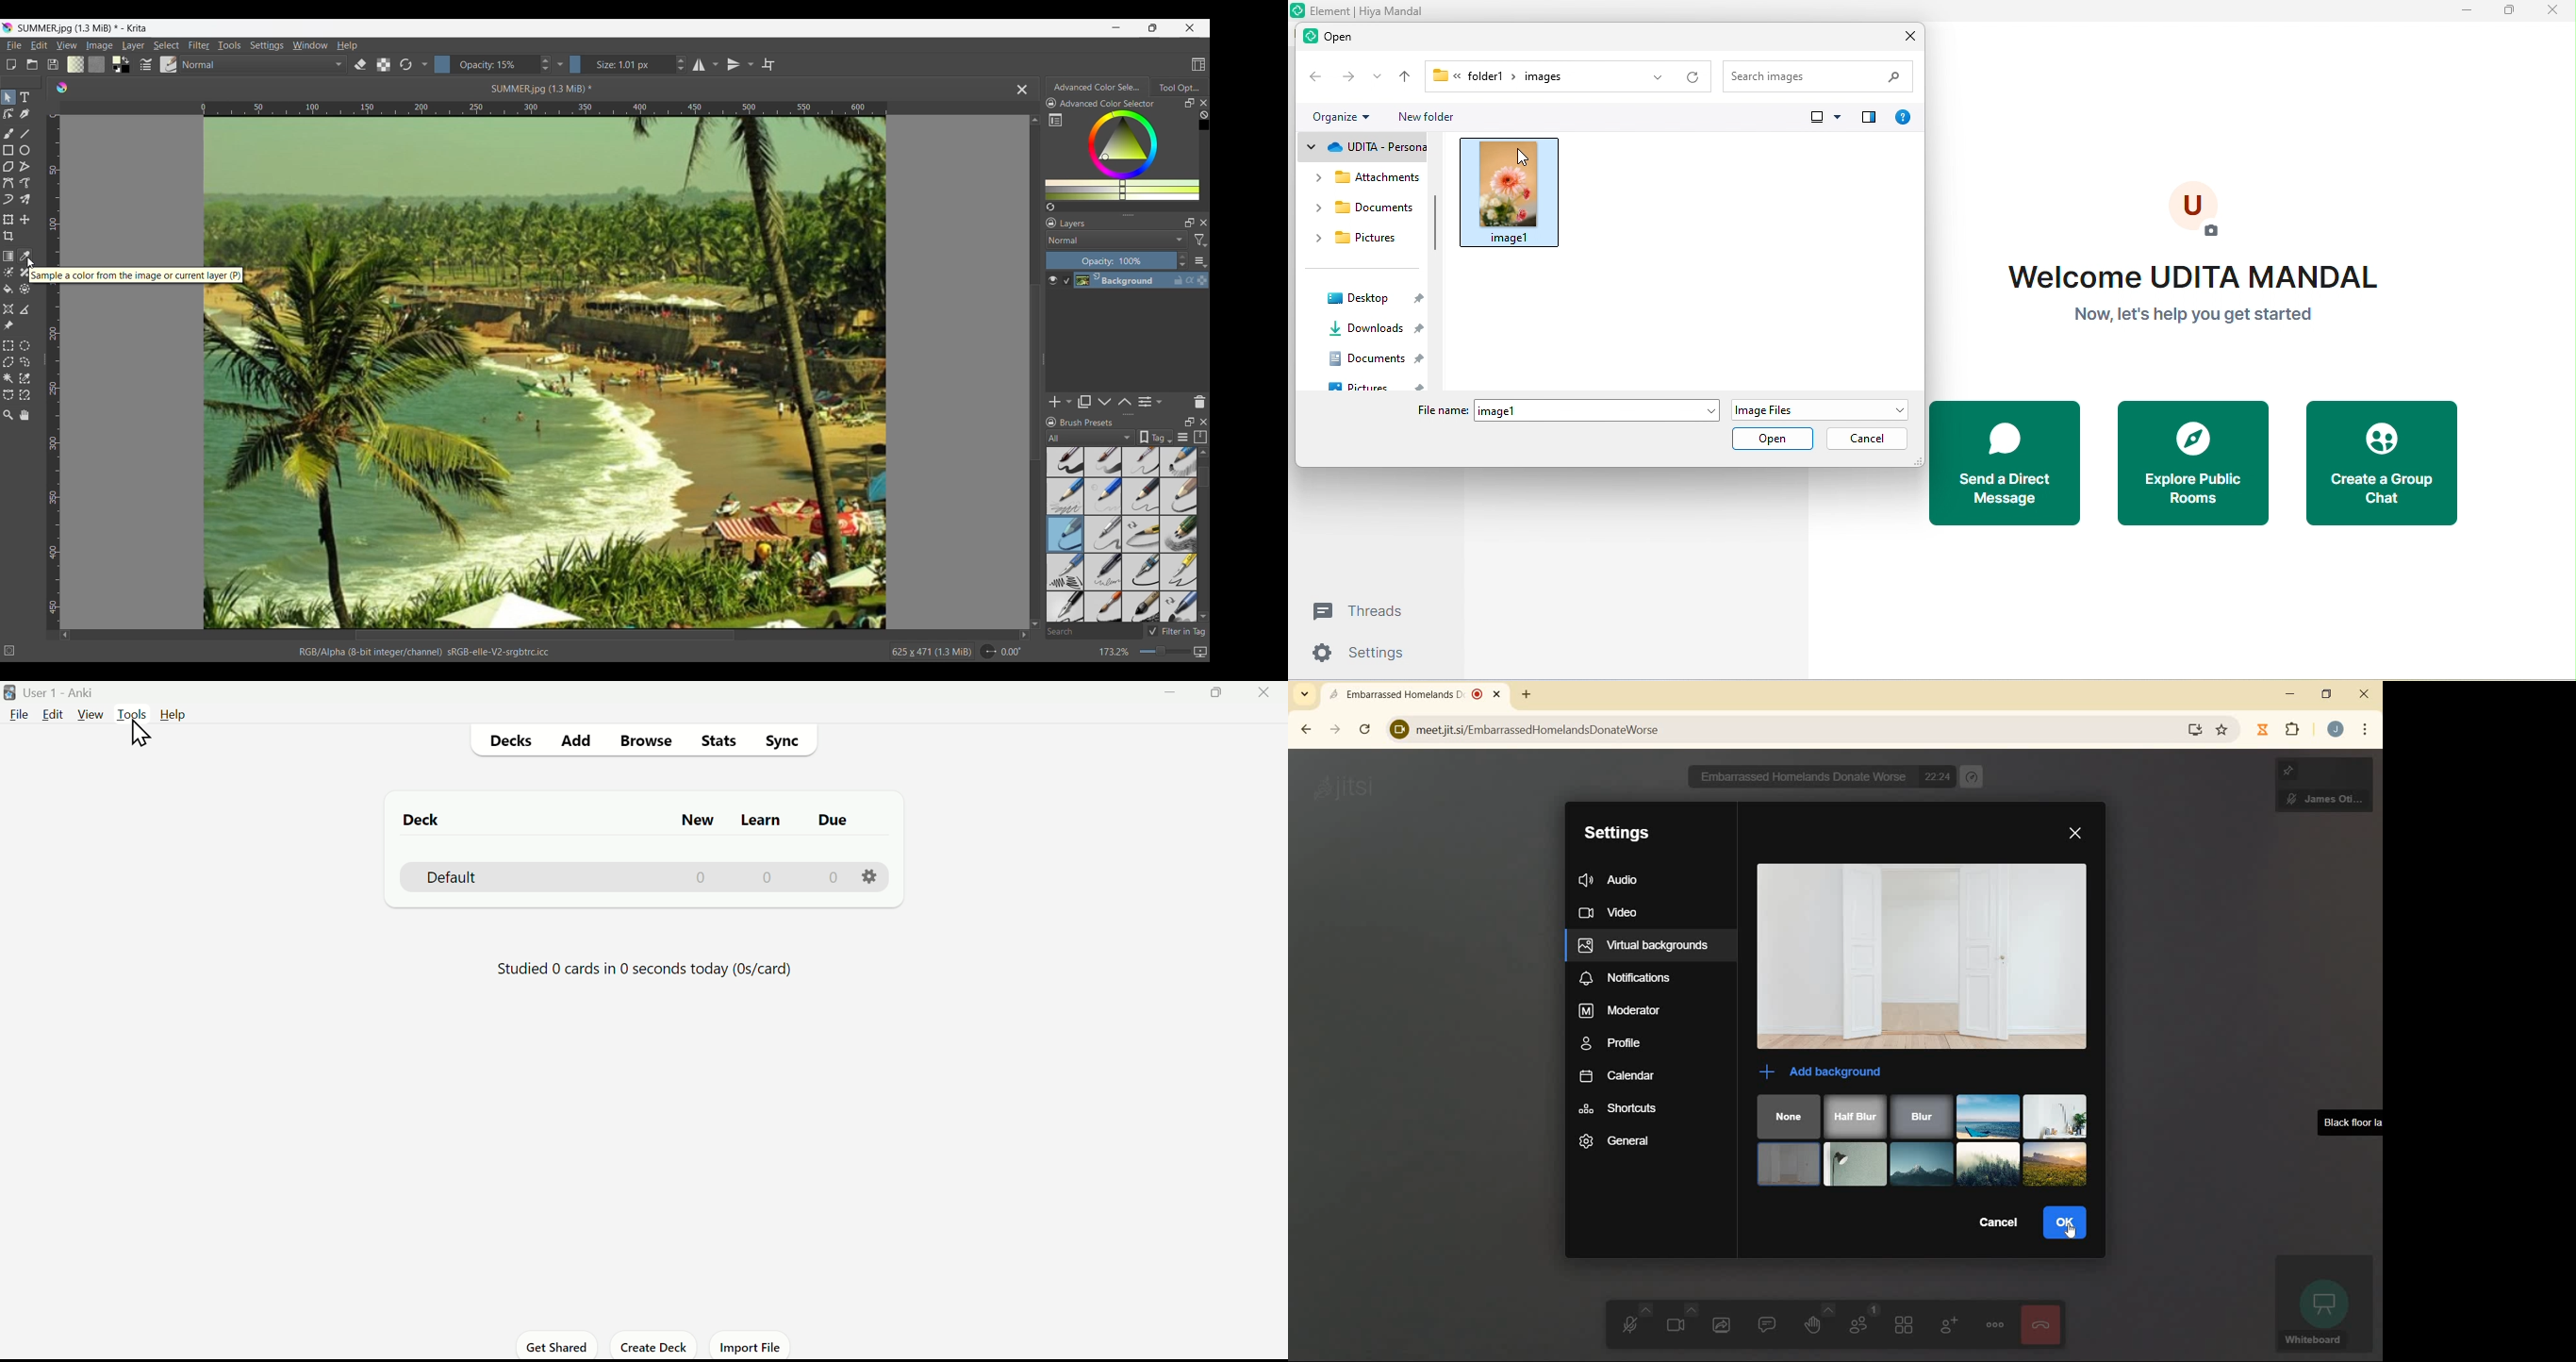 This screenshot has width=2576, height=1372. What do you see at coordinates (8, 379) in the screenshot?
I see `Contiguous selection tool` at bounding box center [8, 379].